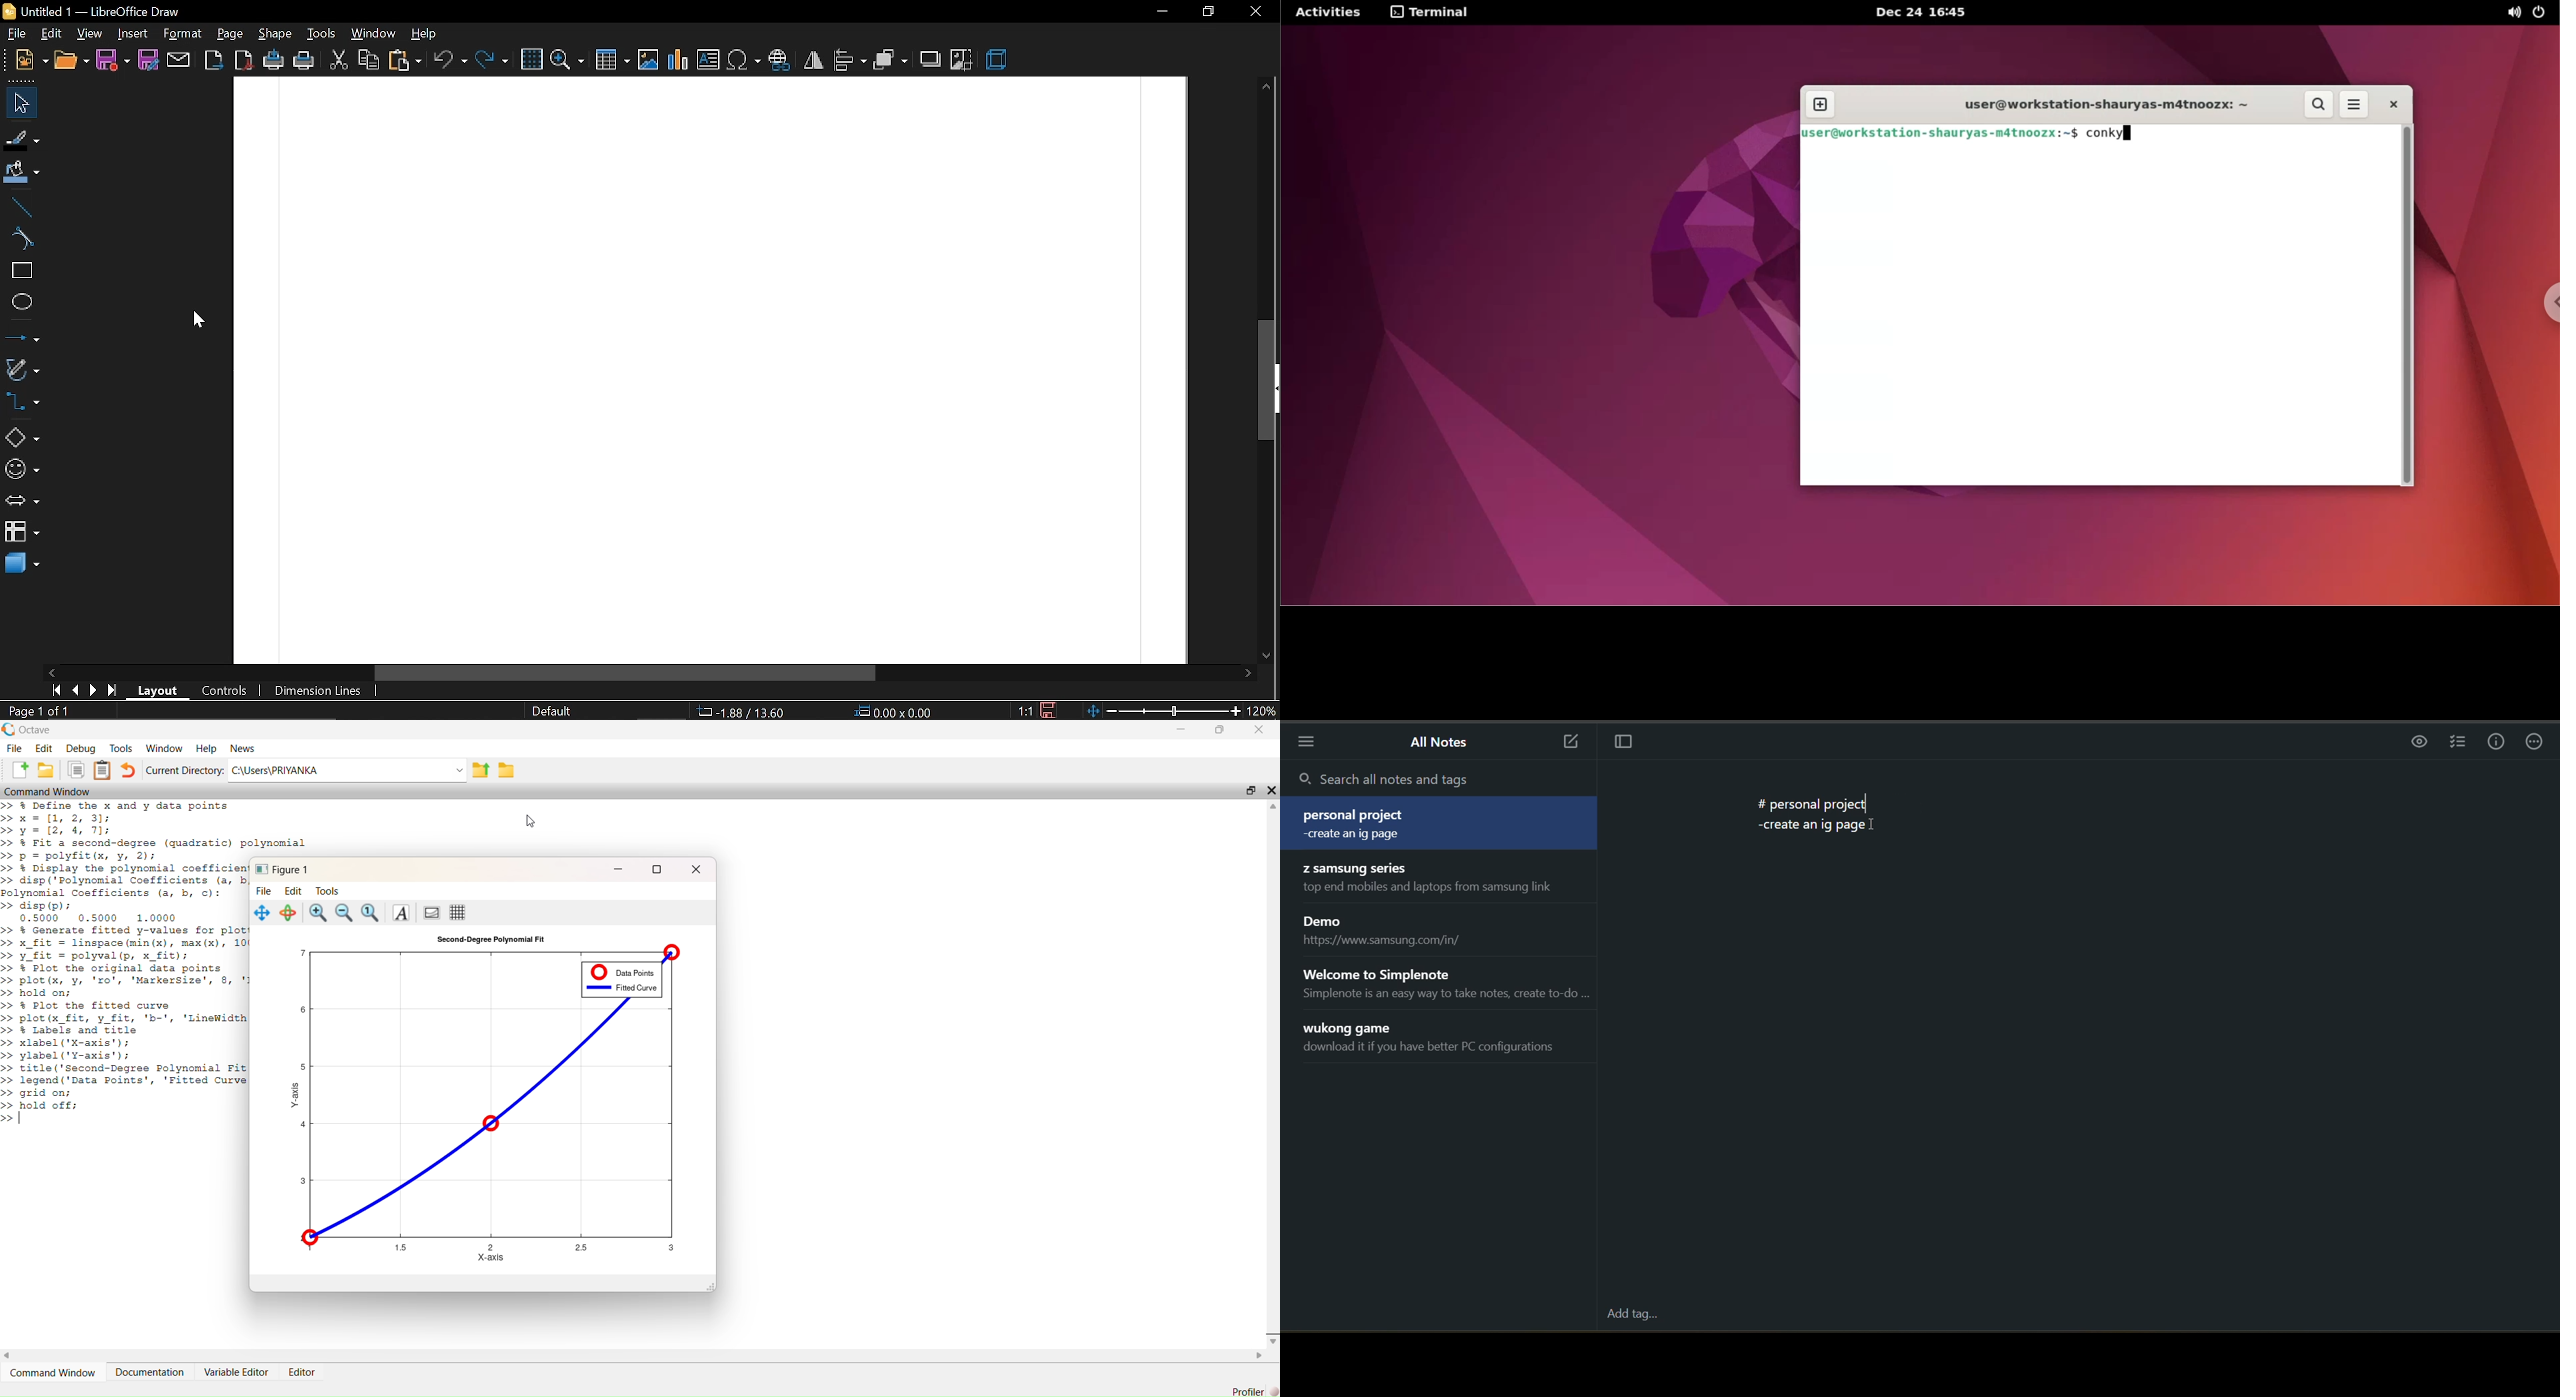  What do you see at coordinates (1631, 1316) in the screenshot?
I see `add tag` at bounding box center [1631, 1316].